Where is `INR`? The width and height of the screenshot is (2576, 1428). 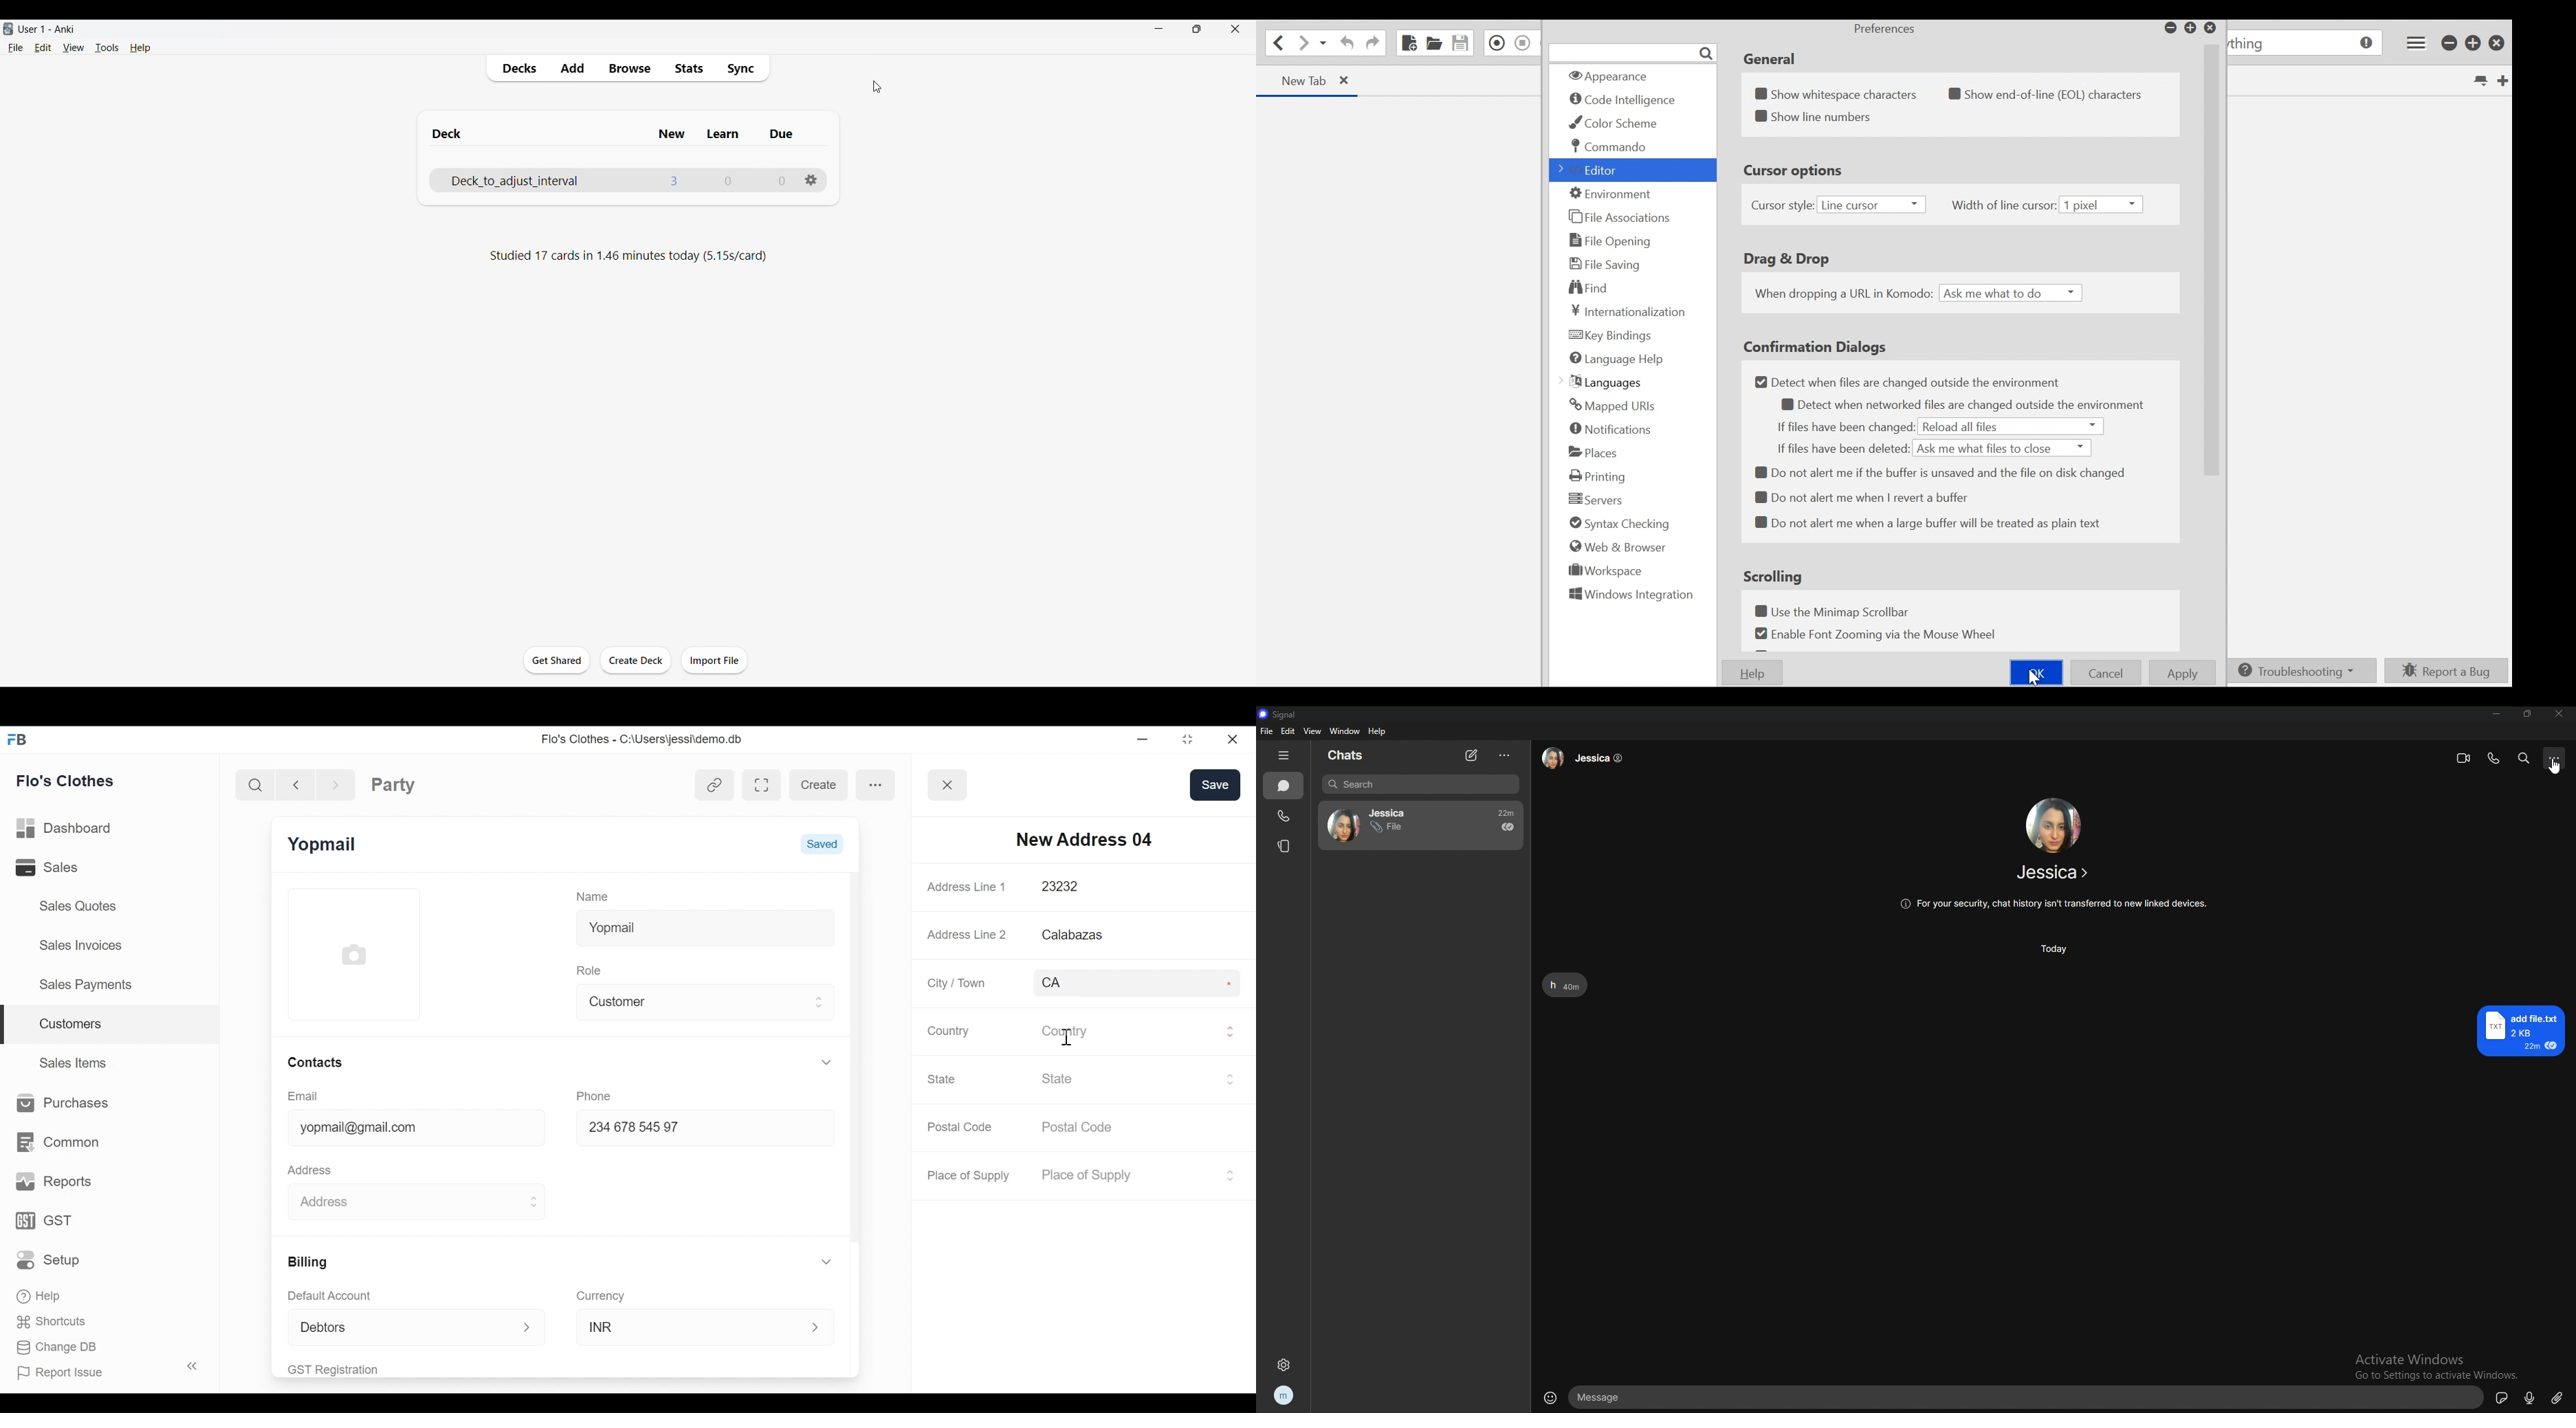
INR is located at coordinates (691, 1326).